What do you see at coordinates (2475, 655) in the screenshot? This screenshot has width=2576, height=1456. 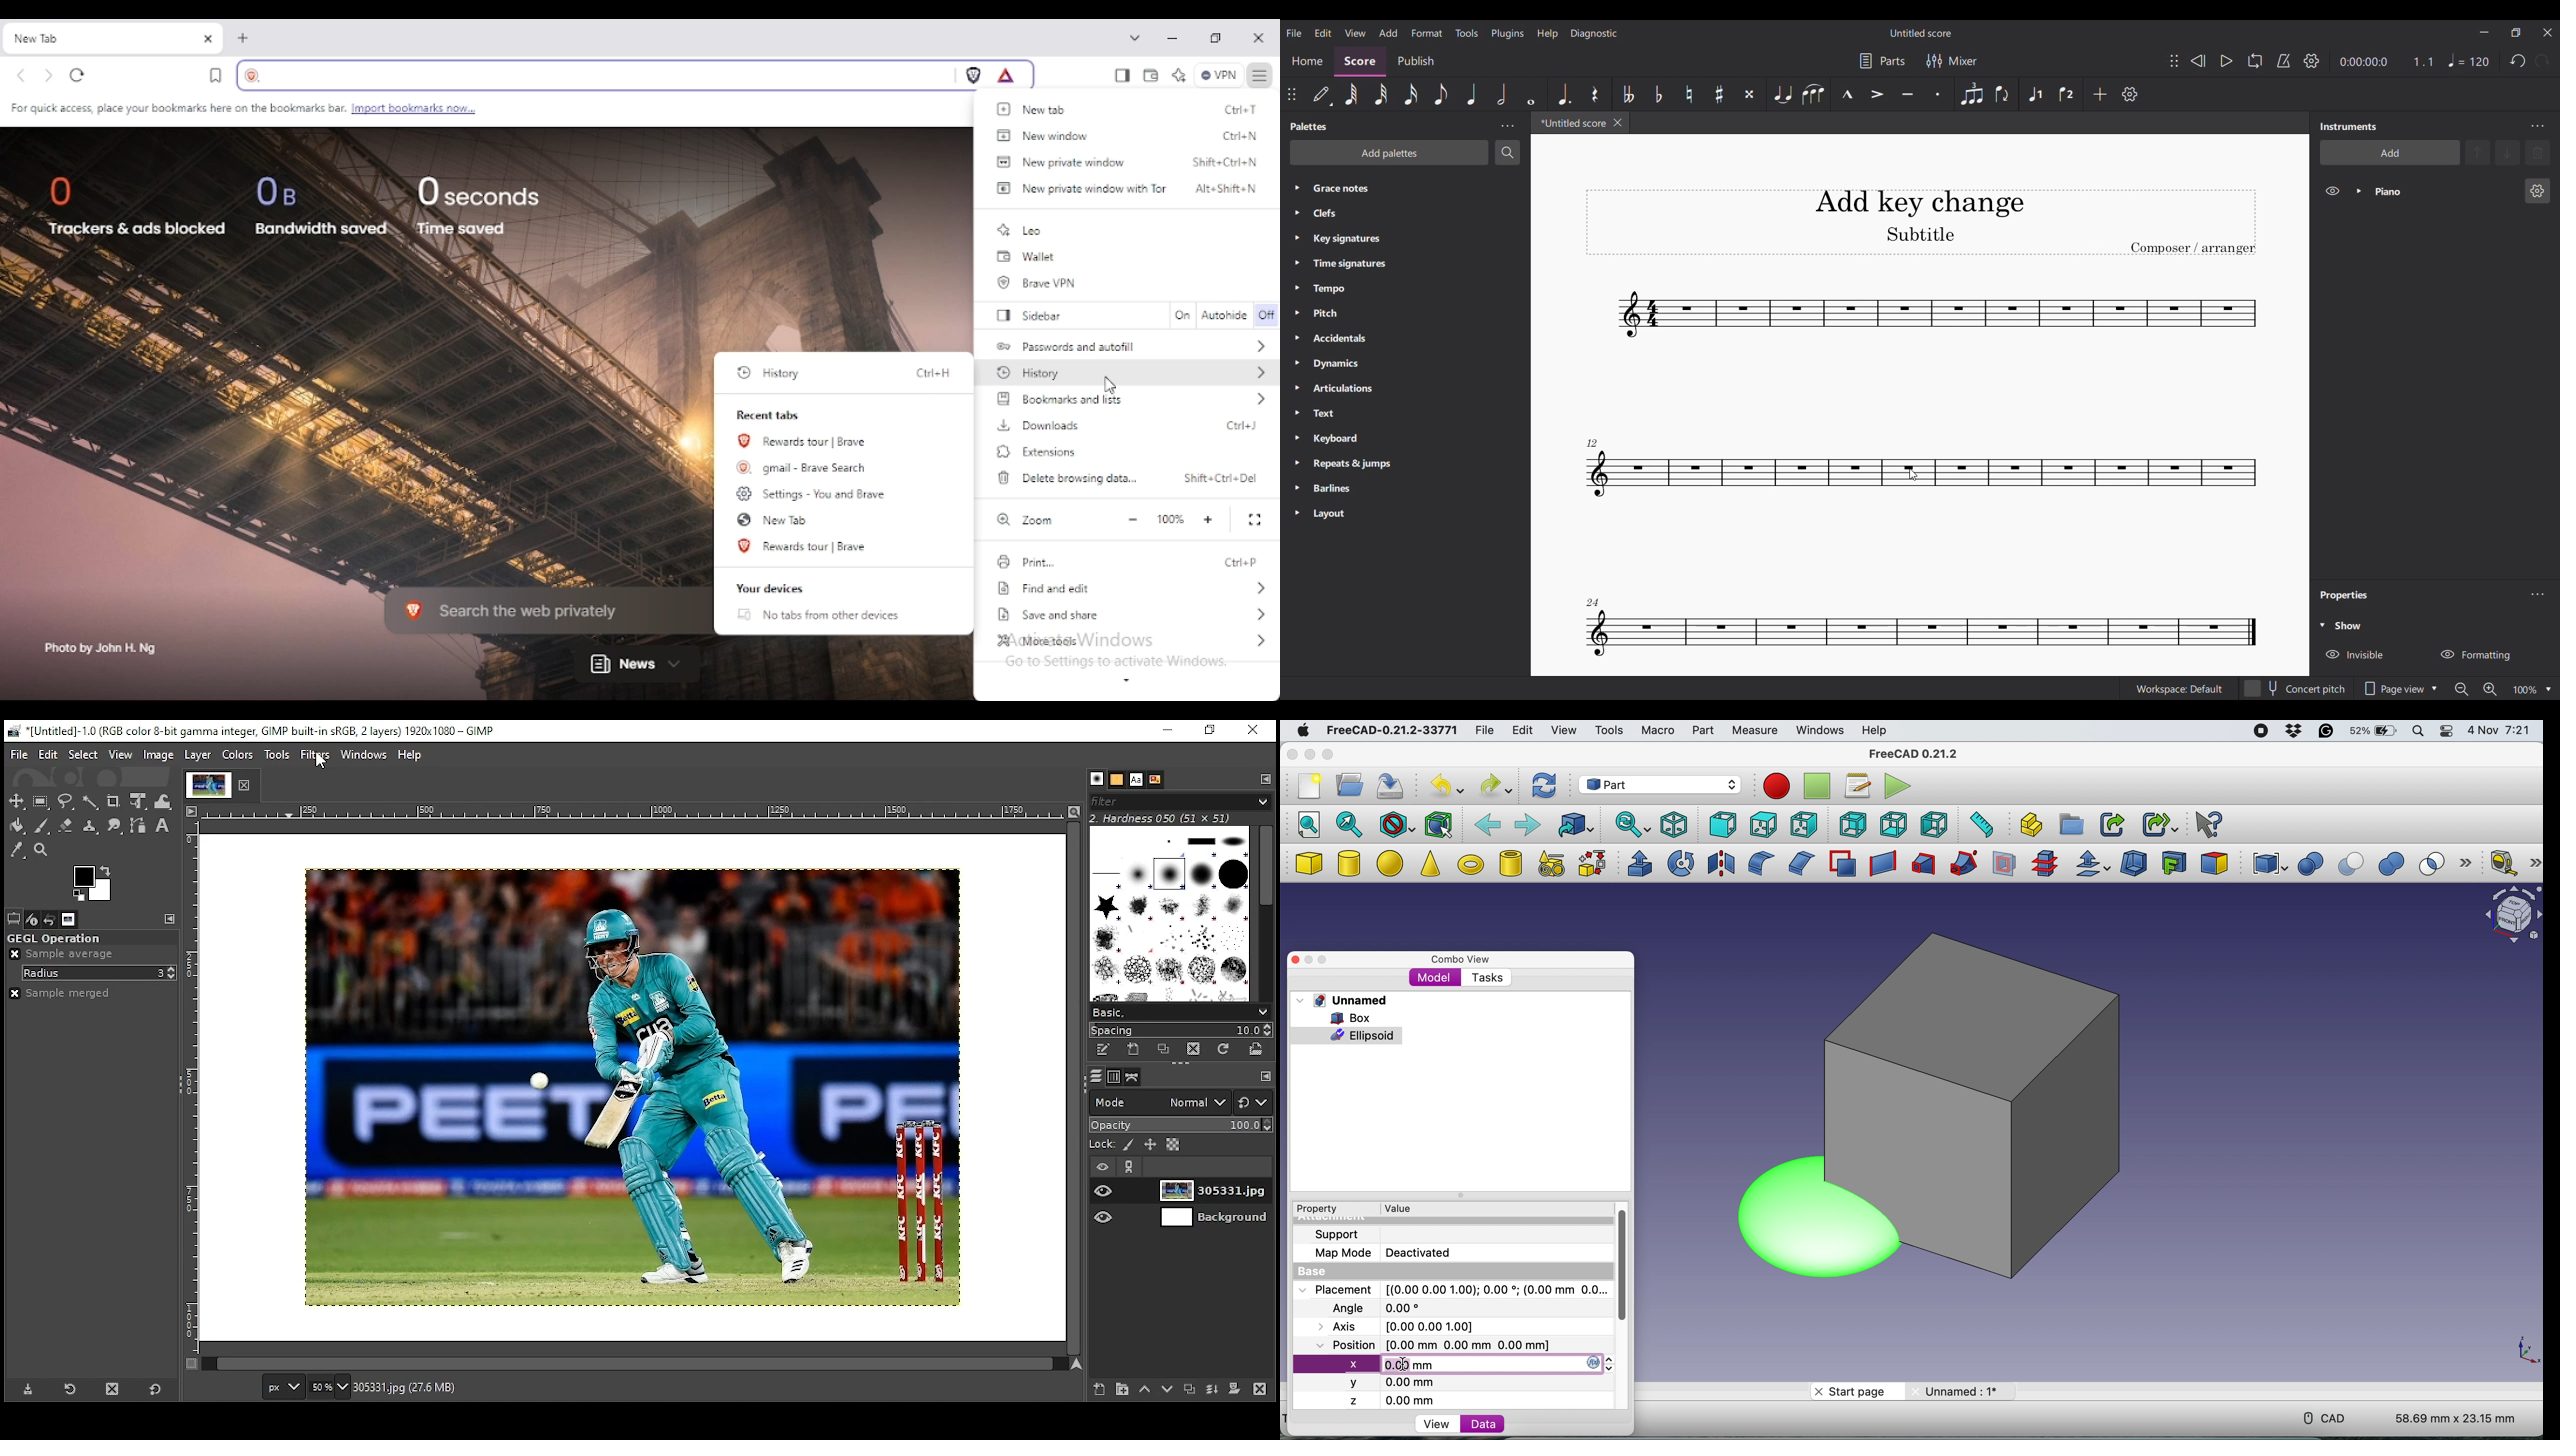 I see `Show/Hide Formatting ` at bounding box center [2475, 655].